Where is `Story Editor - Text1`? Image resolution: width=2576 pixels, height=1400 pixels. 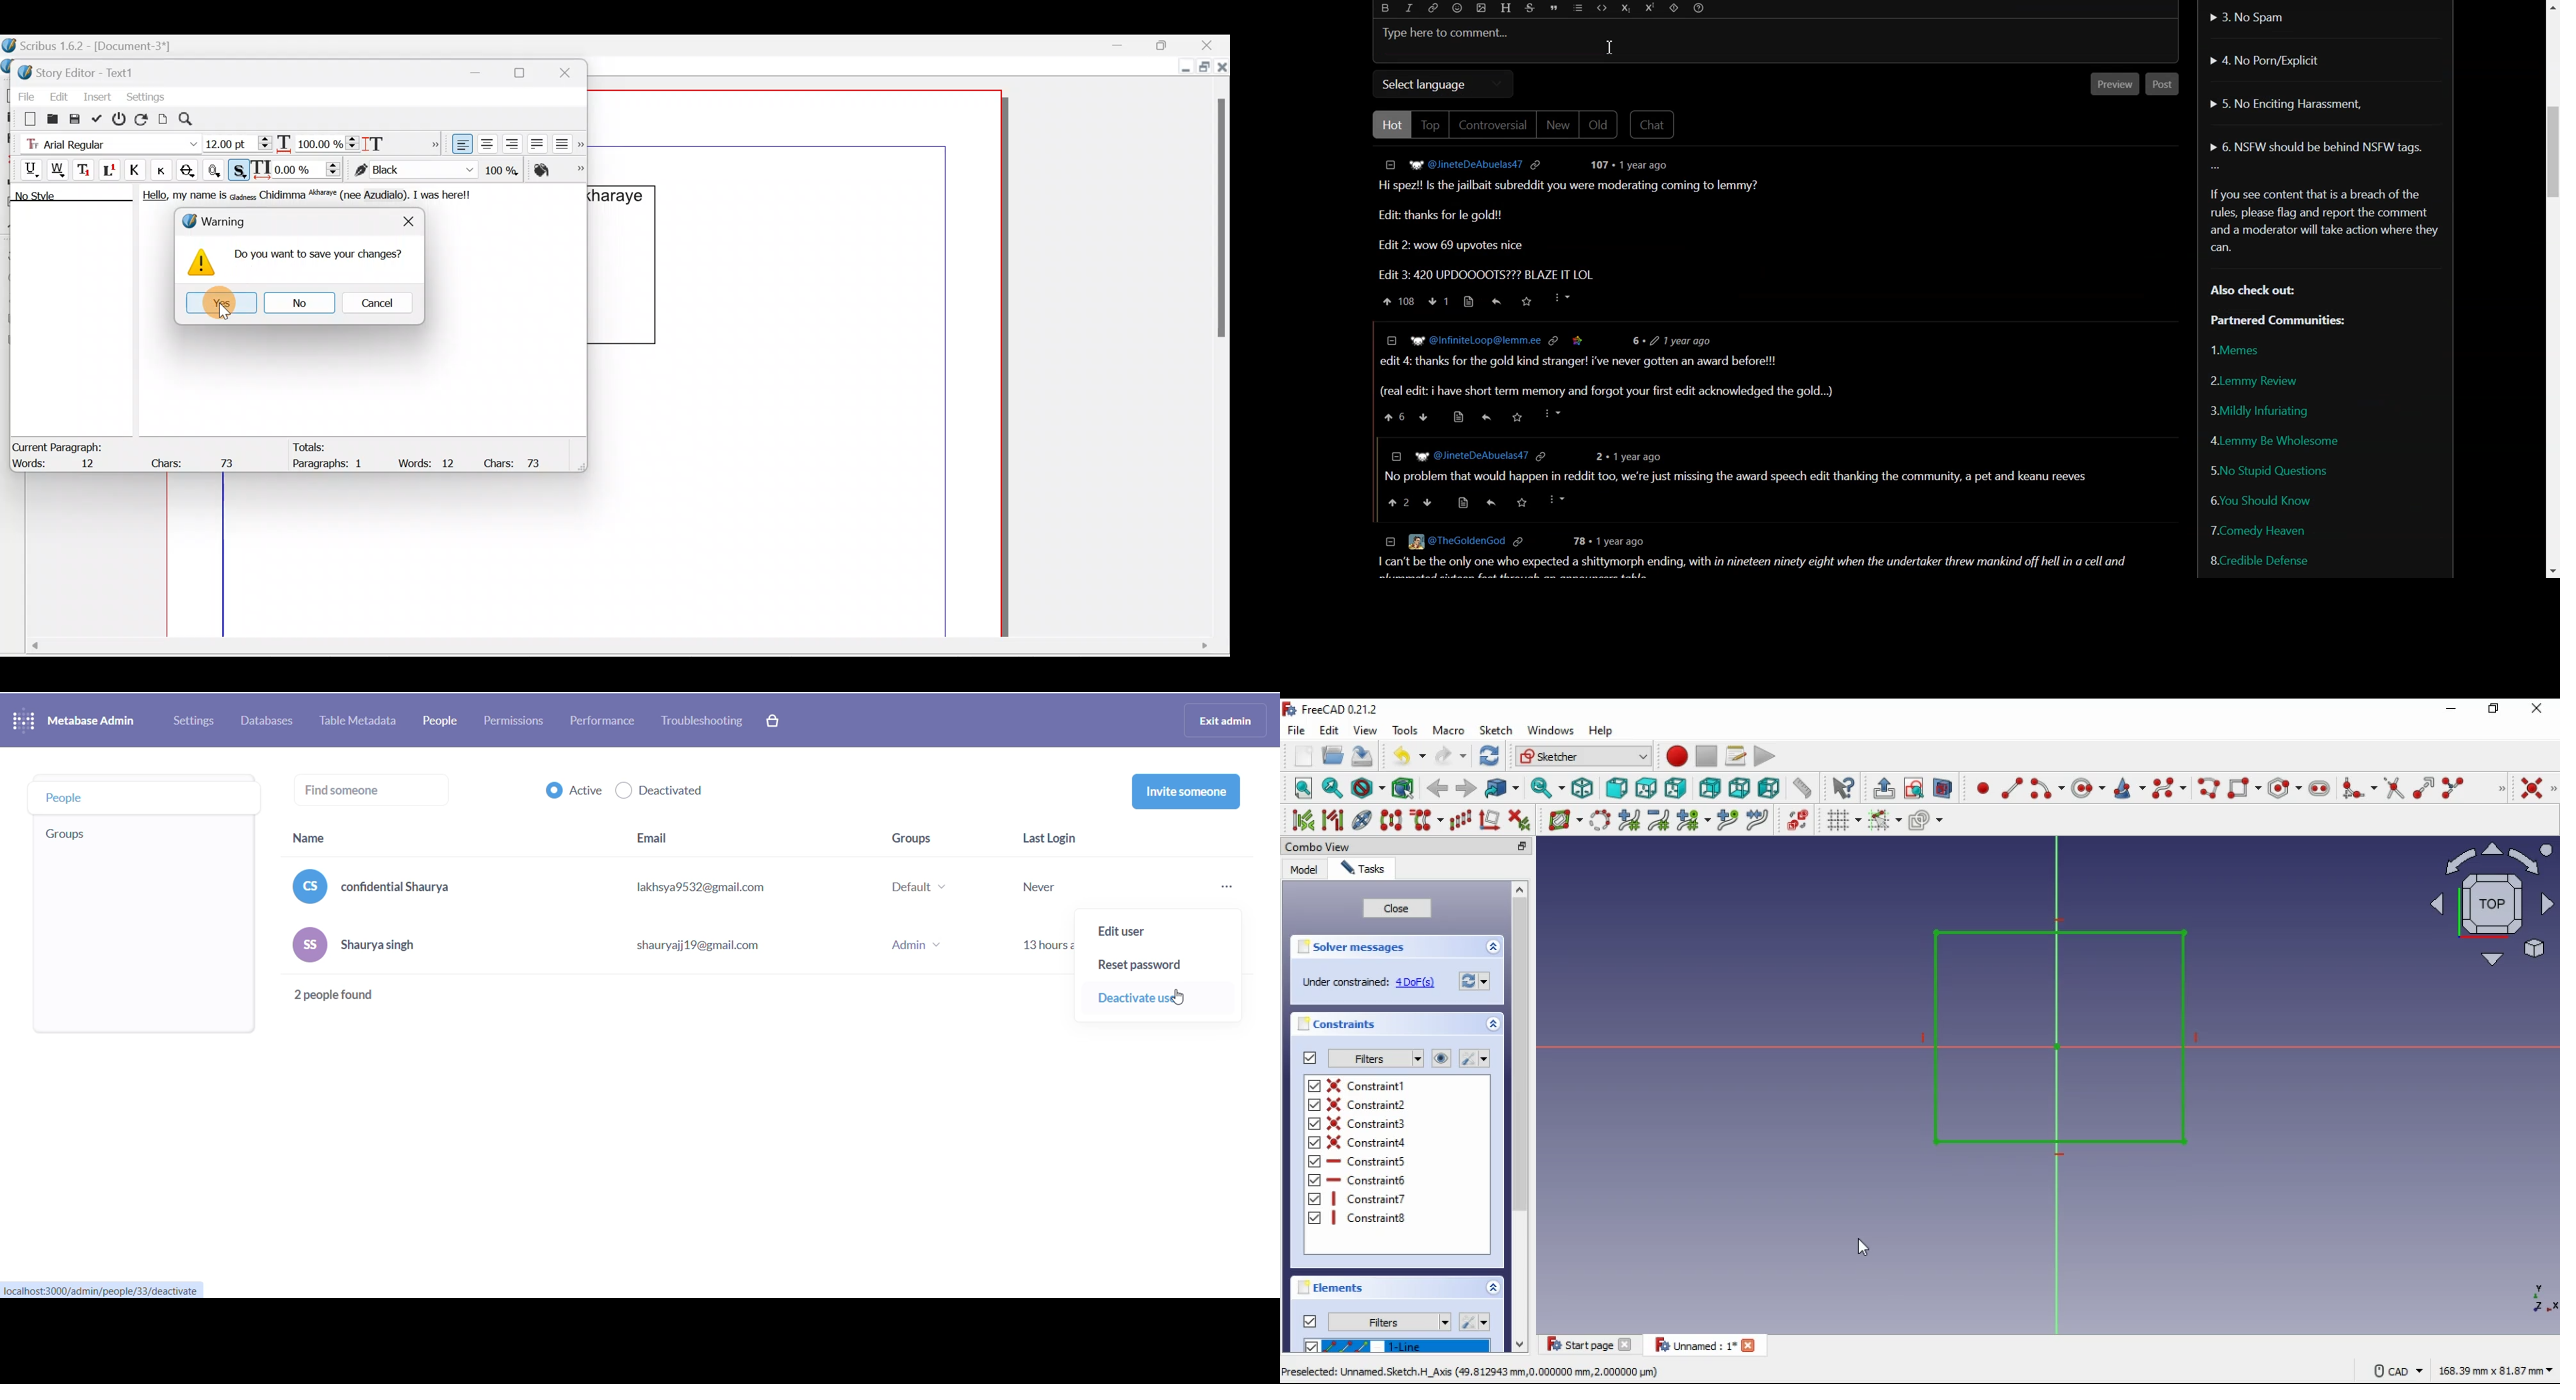
Story Editor - Text1 is located at coordinates (80, 71).